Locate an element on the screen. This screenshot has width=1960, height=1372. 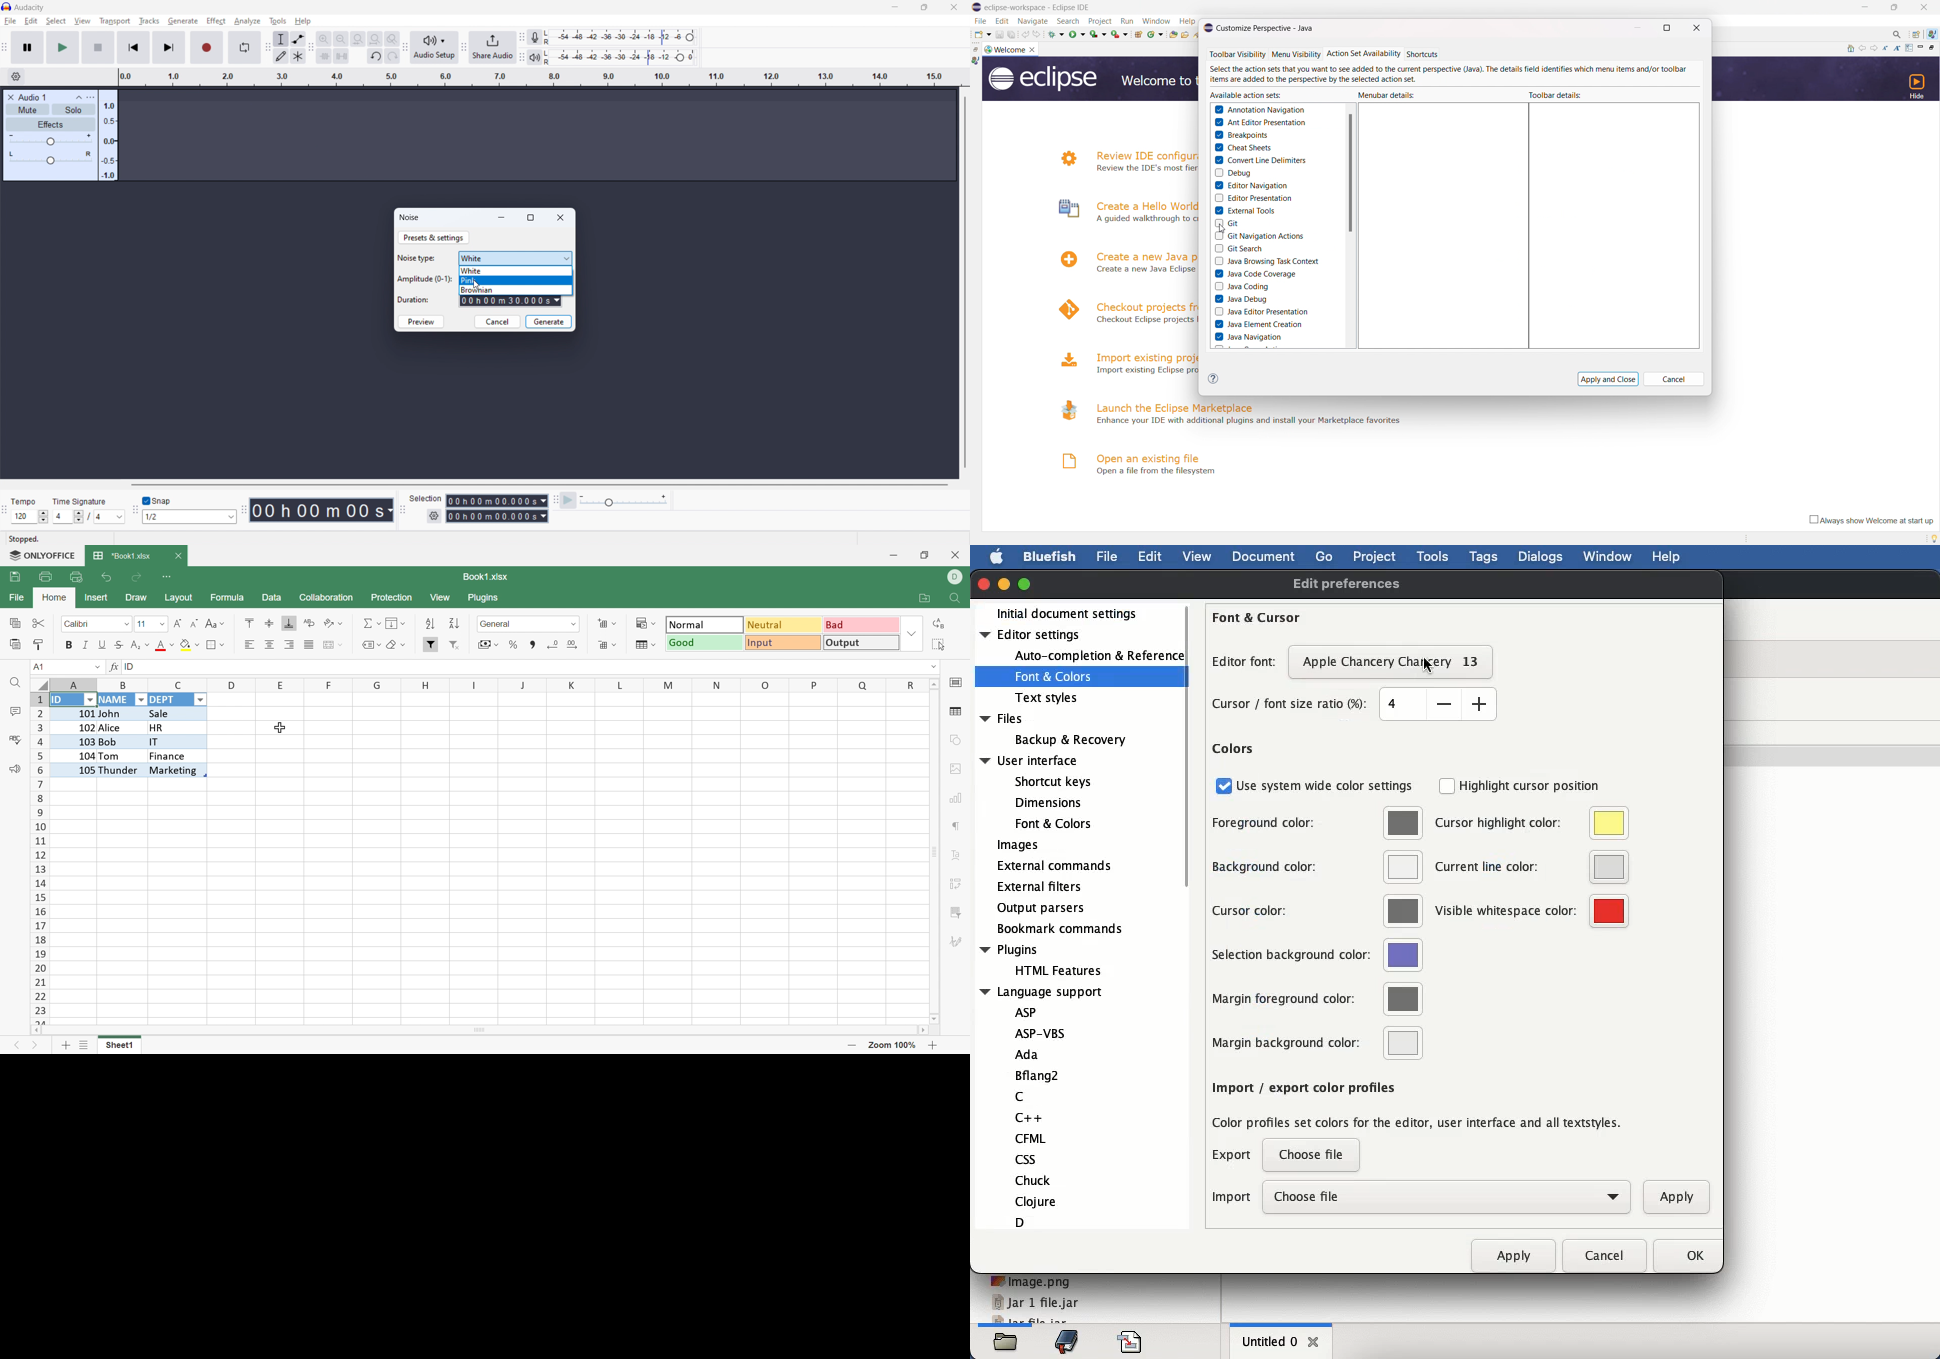
Superscript / subscript is located at coordinates (140, 646).